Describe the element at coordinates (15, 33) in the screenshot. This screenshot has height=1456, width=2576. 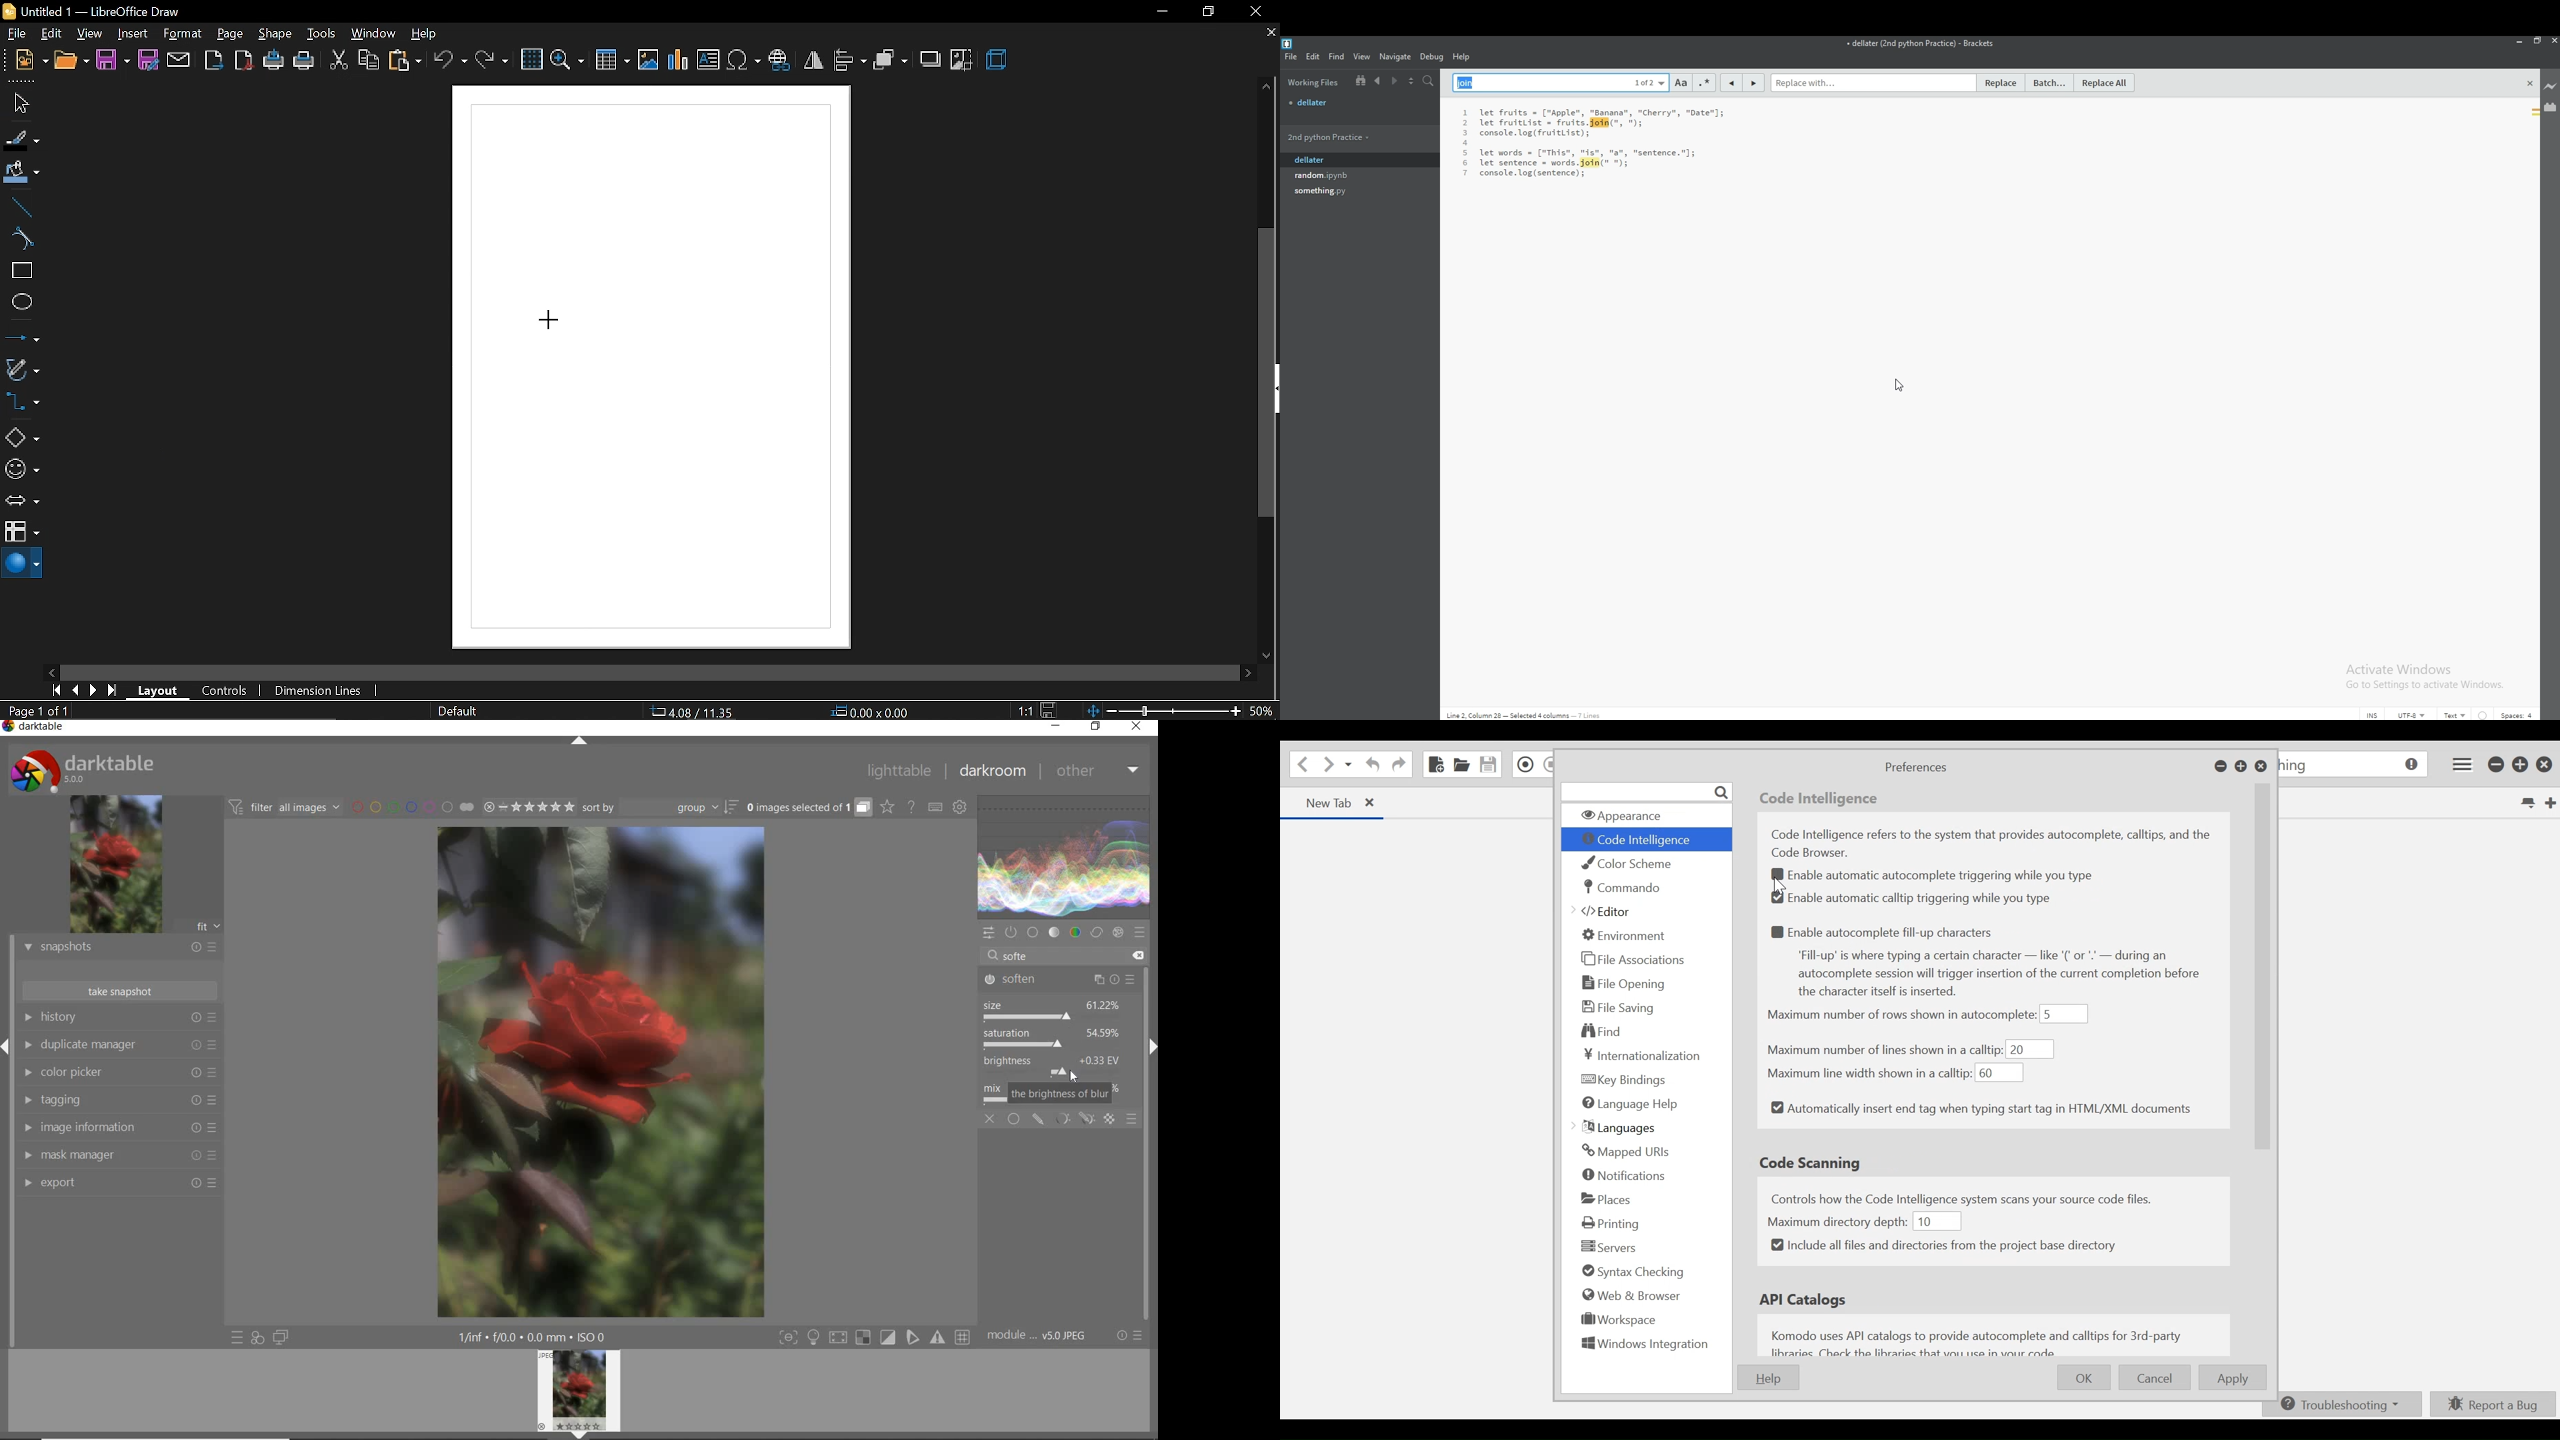
I see `file` at that location.